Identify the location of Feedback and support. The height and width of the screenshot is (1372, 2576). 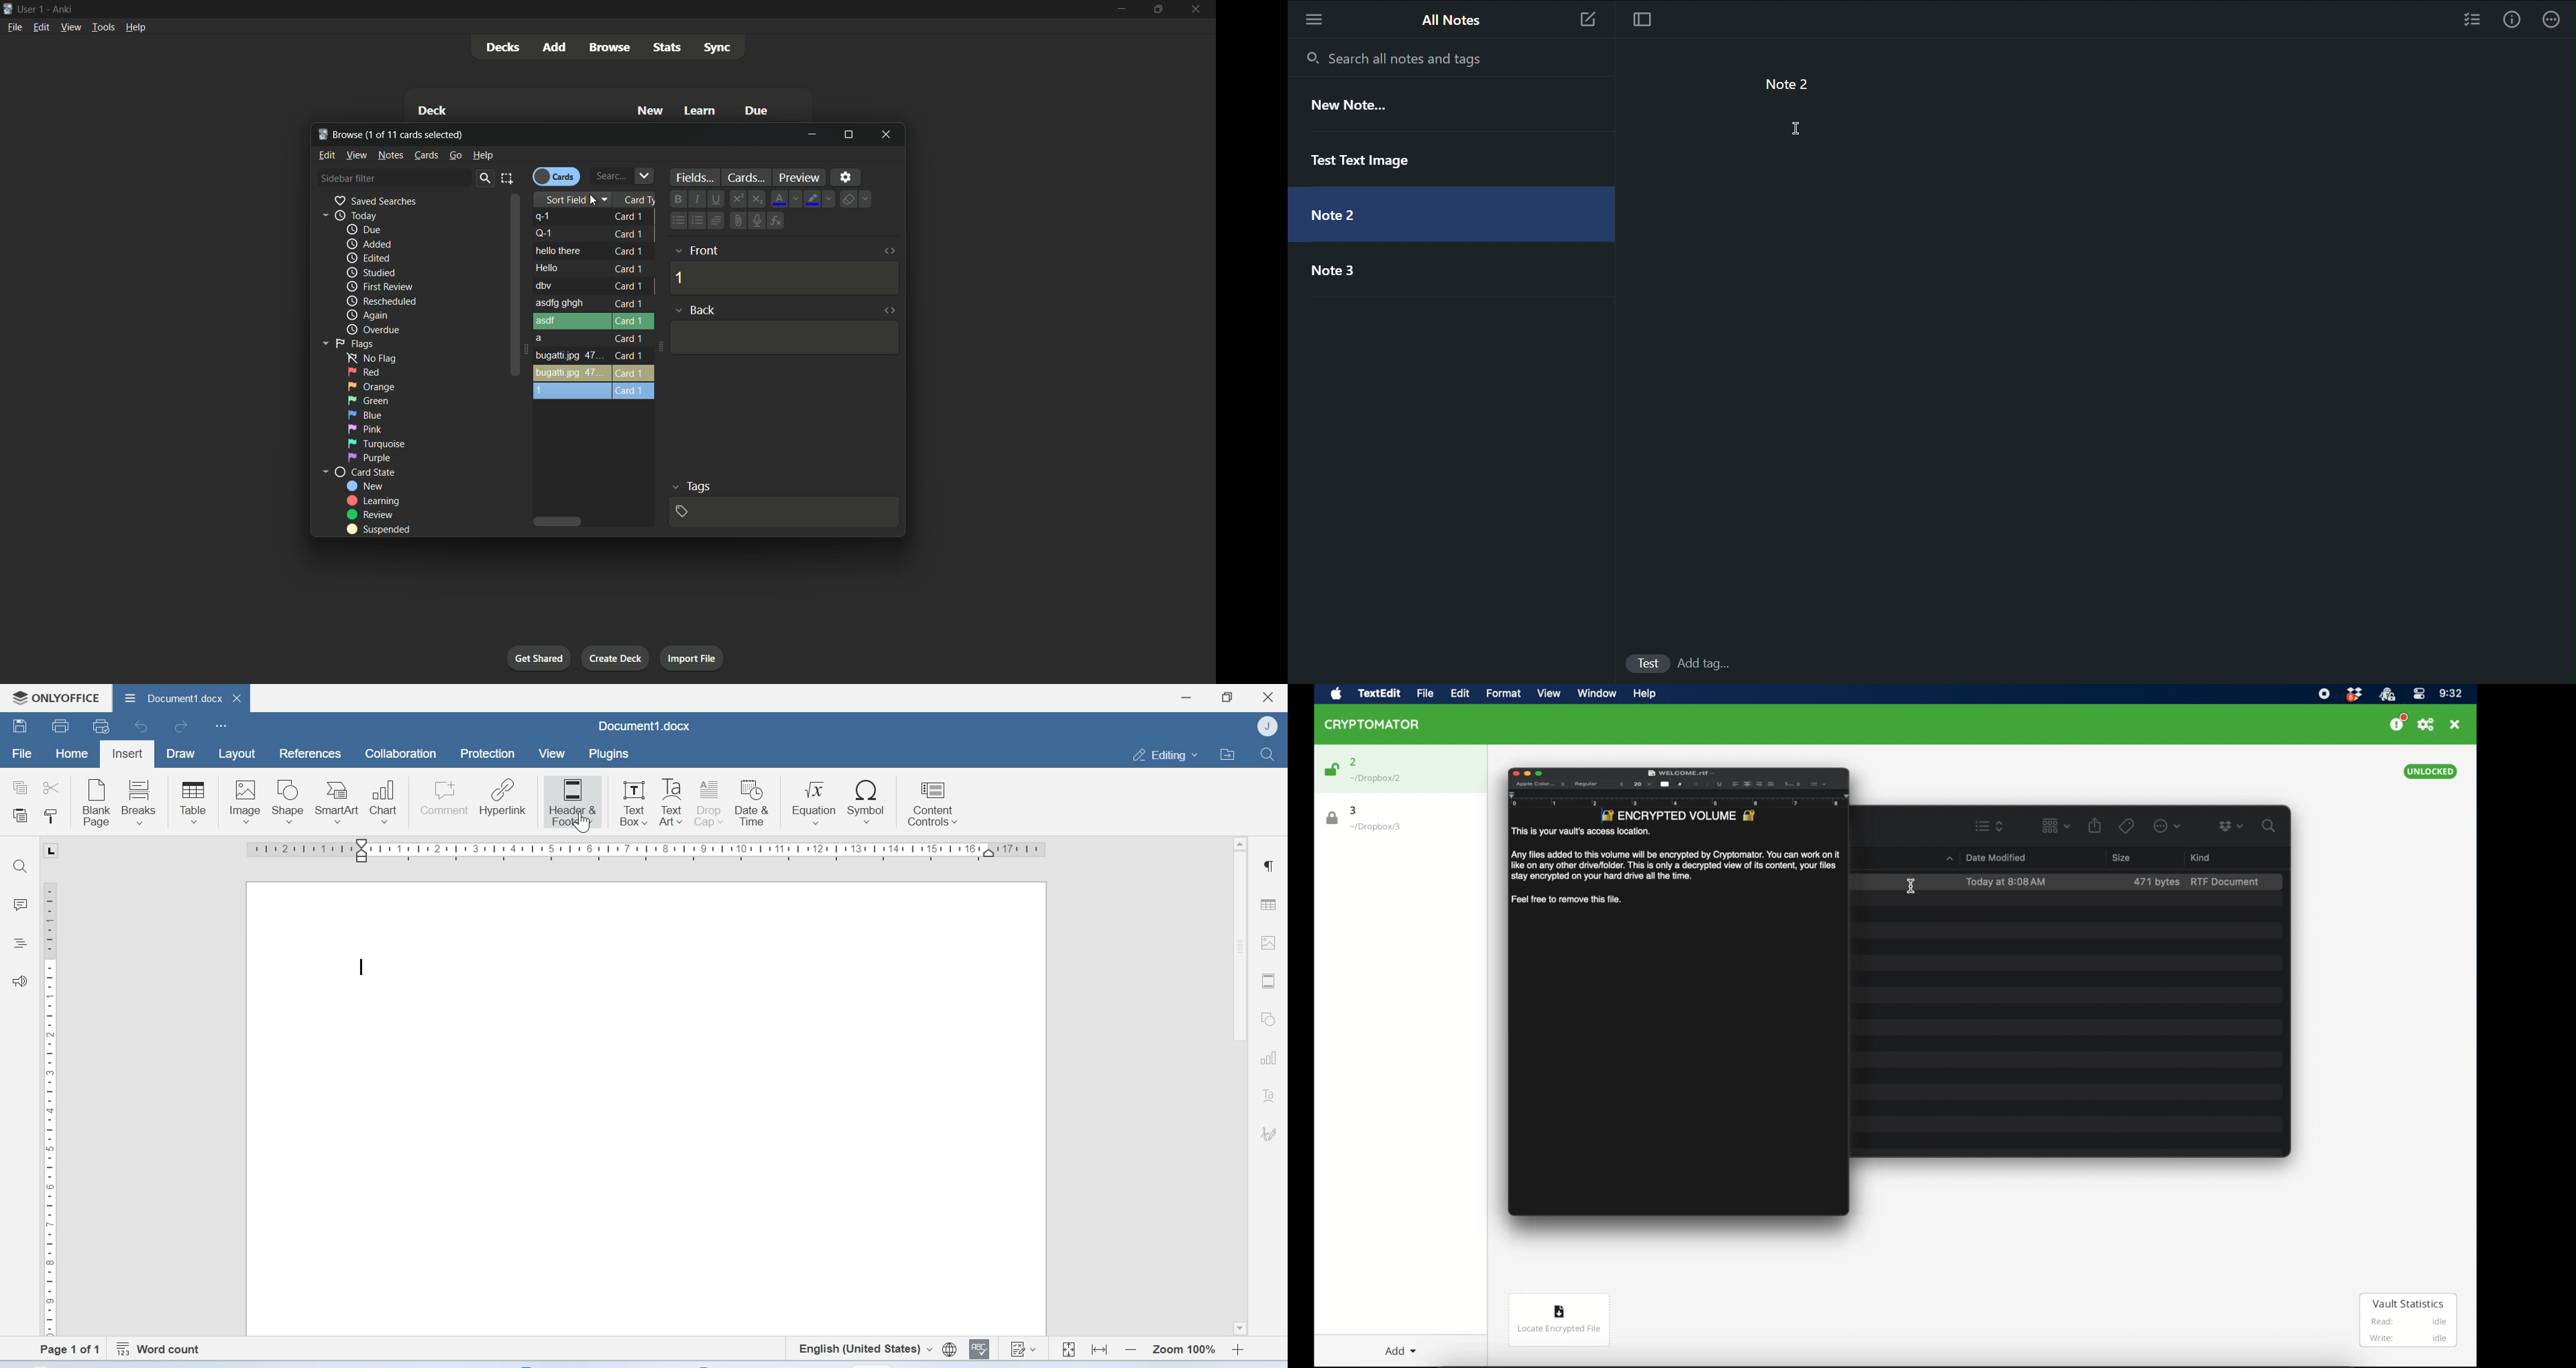
(20, 980).